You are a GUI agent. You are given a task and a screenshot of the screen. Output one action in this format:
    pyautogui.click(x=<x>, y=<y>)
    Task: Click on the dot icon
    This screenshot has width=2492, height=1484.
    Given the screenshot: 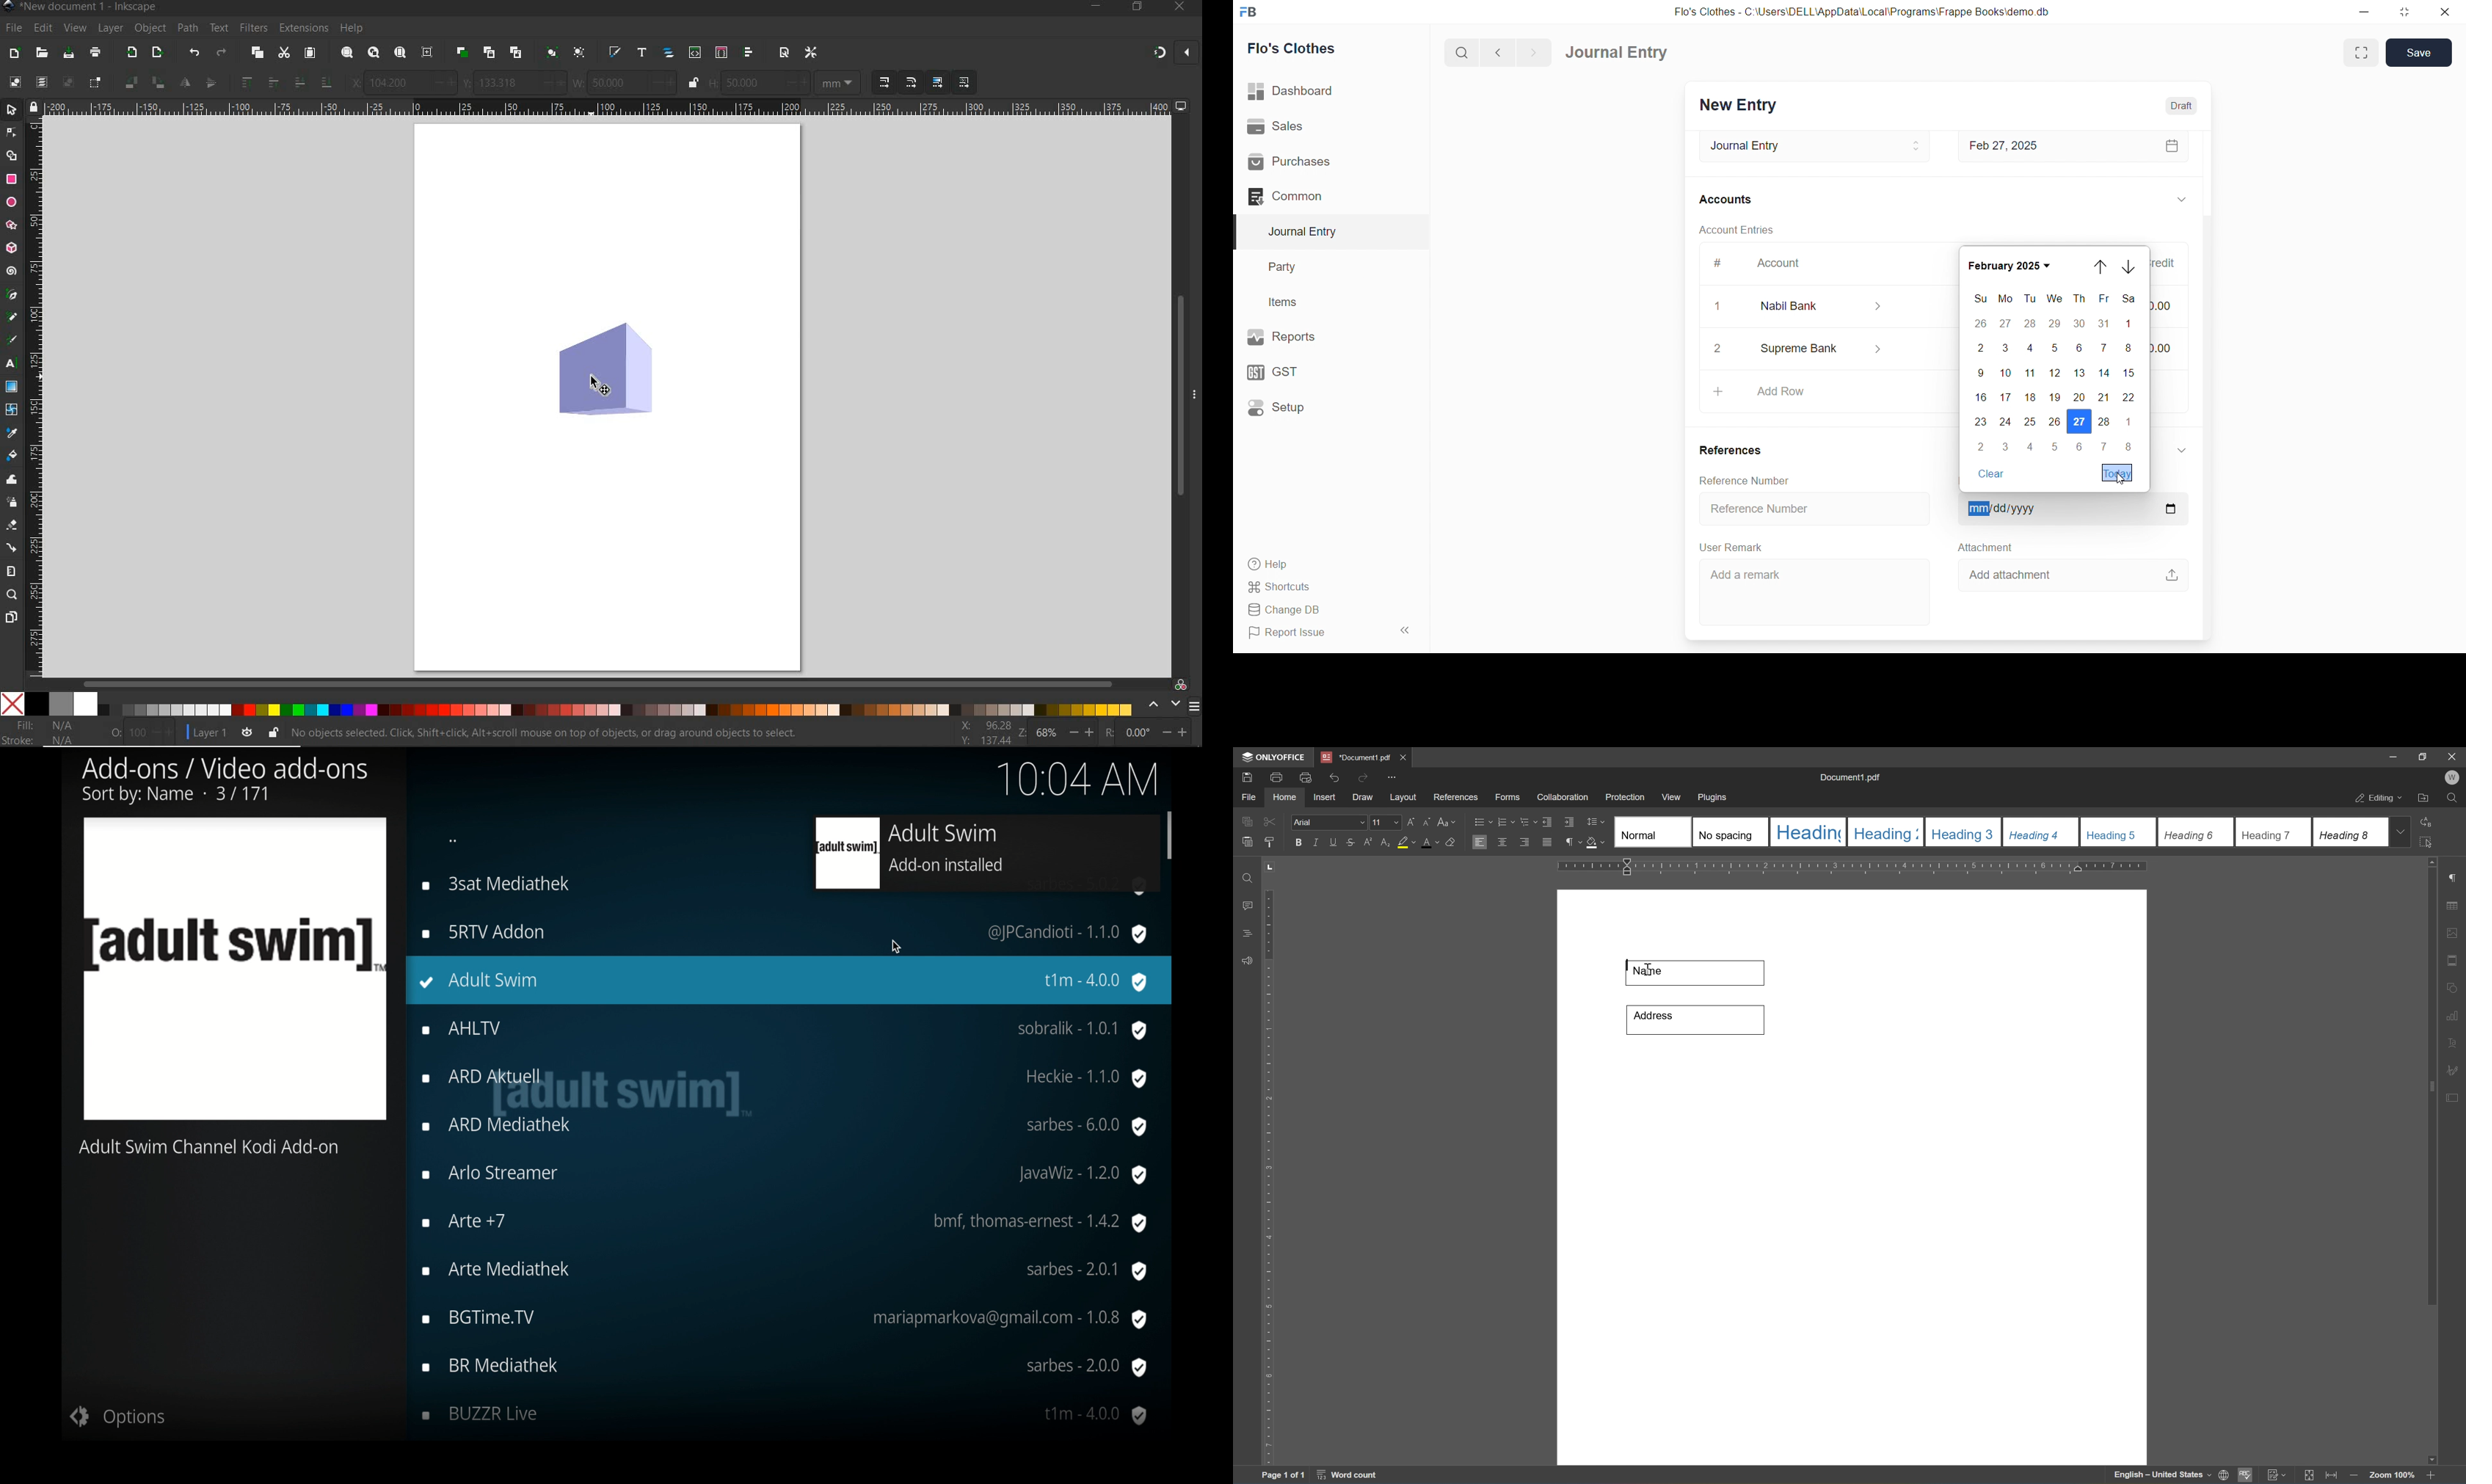 What is the action you would take?
    pyautogui.click(x=454, y=841)
    